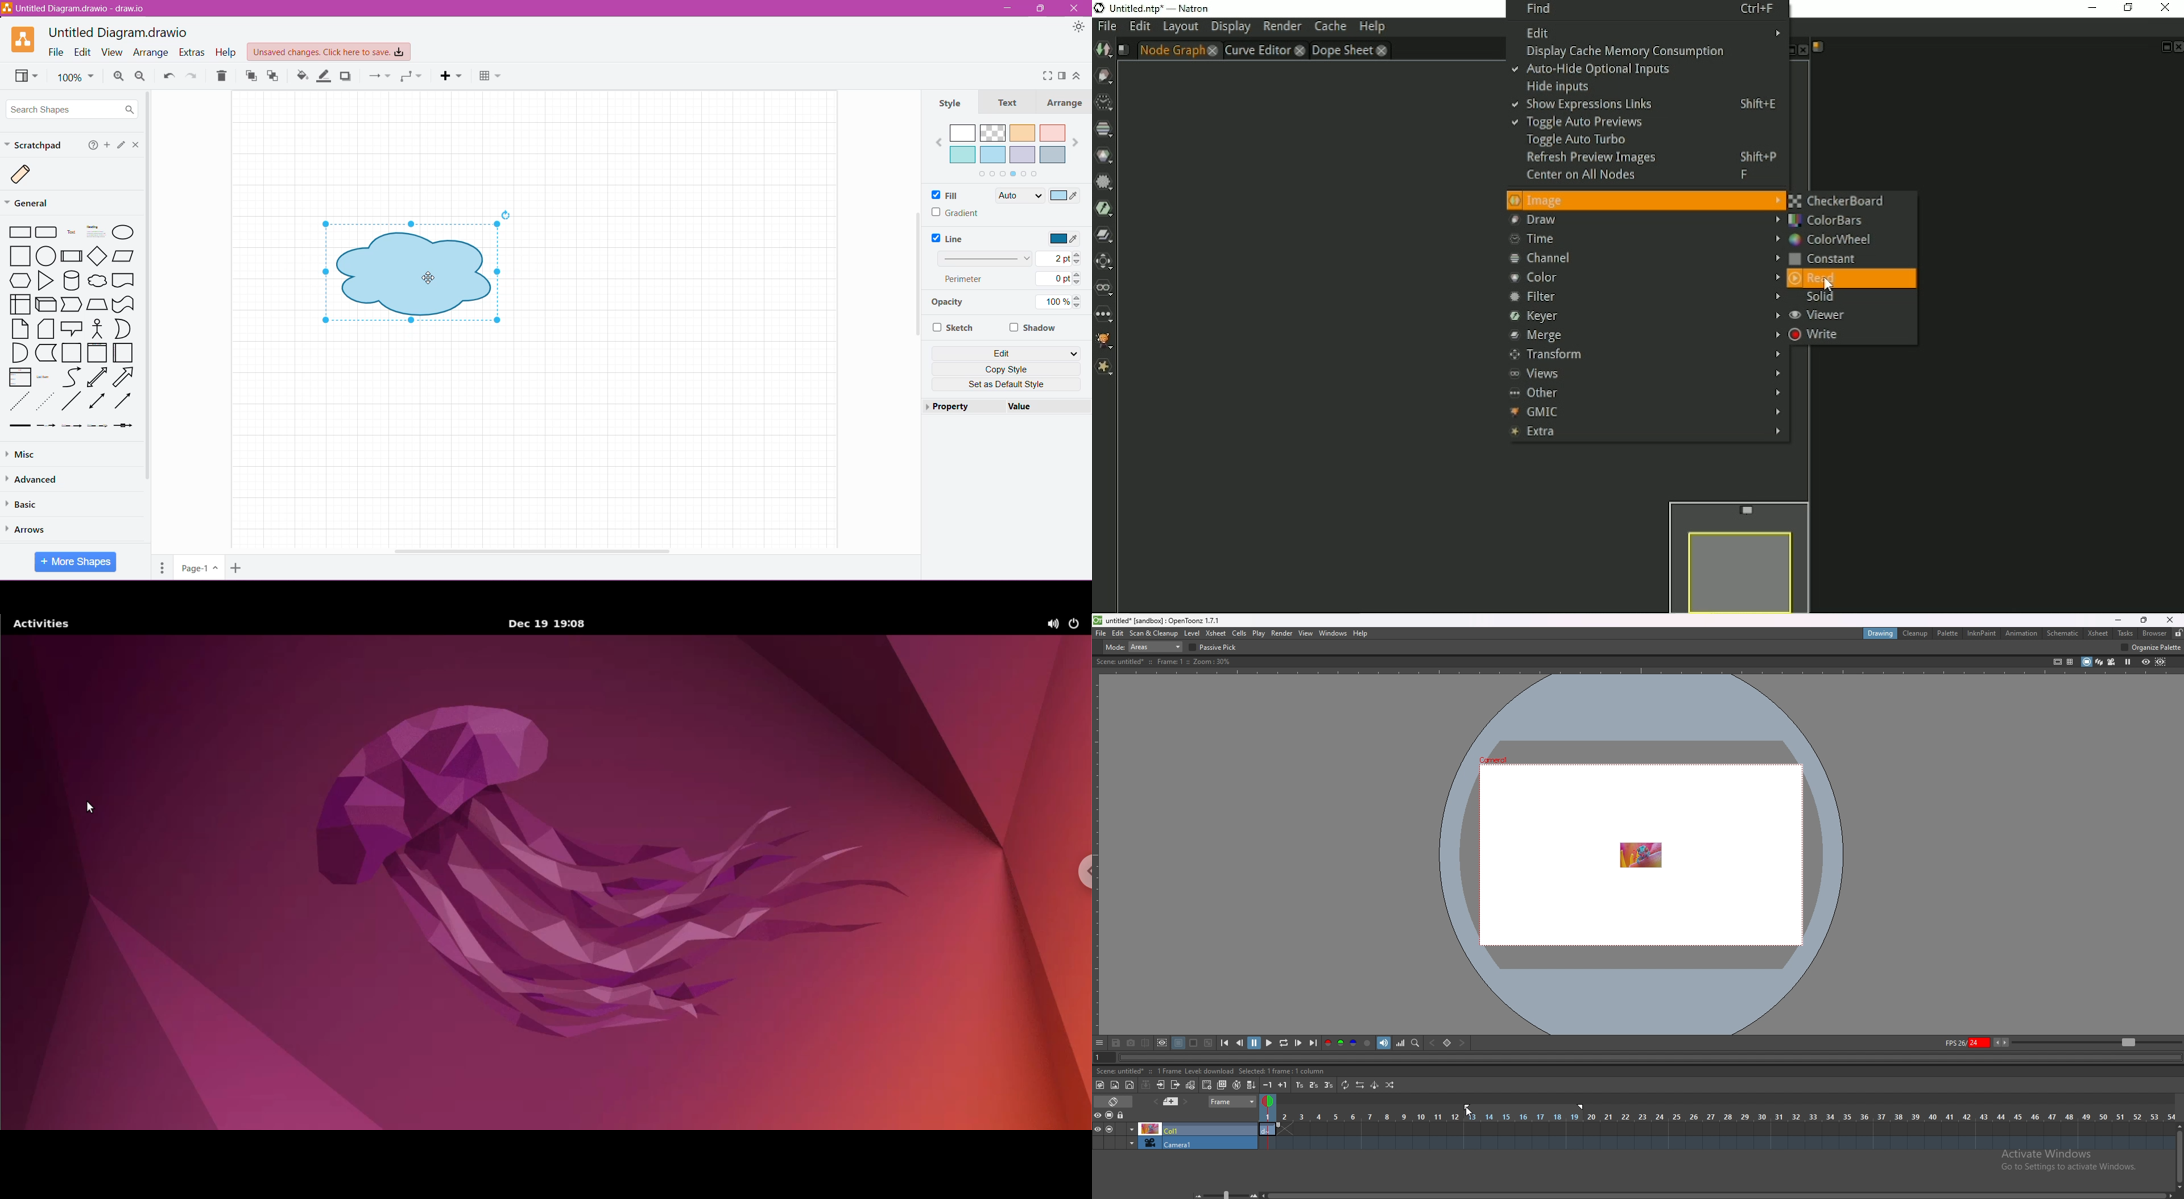  Describe the element at coordinates (93, 146) in the screenshot. I see `Help` at that location.